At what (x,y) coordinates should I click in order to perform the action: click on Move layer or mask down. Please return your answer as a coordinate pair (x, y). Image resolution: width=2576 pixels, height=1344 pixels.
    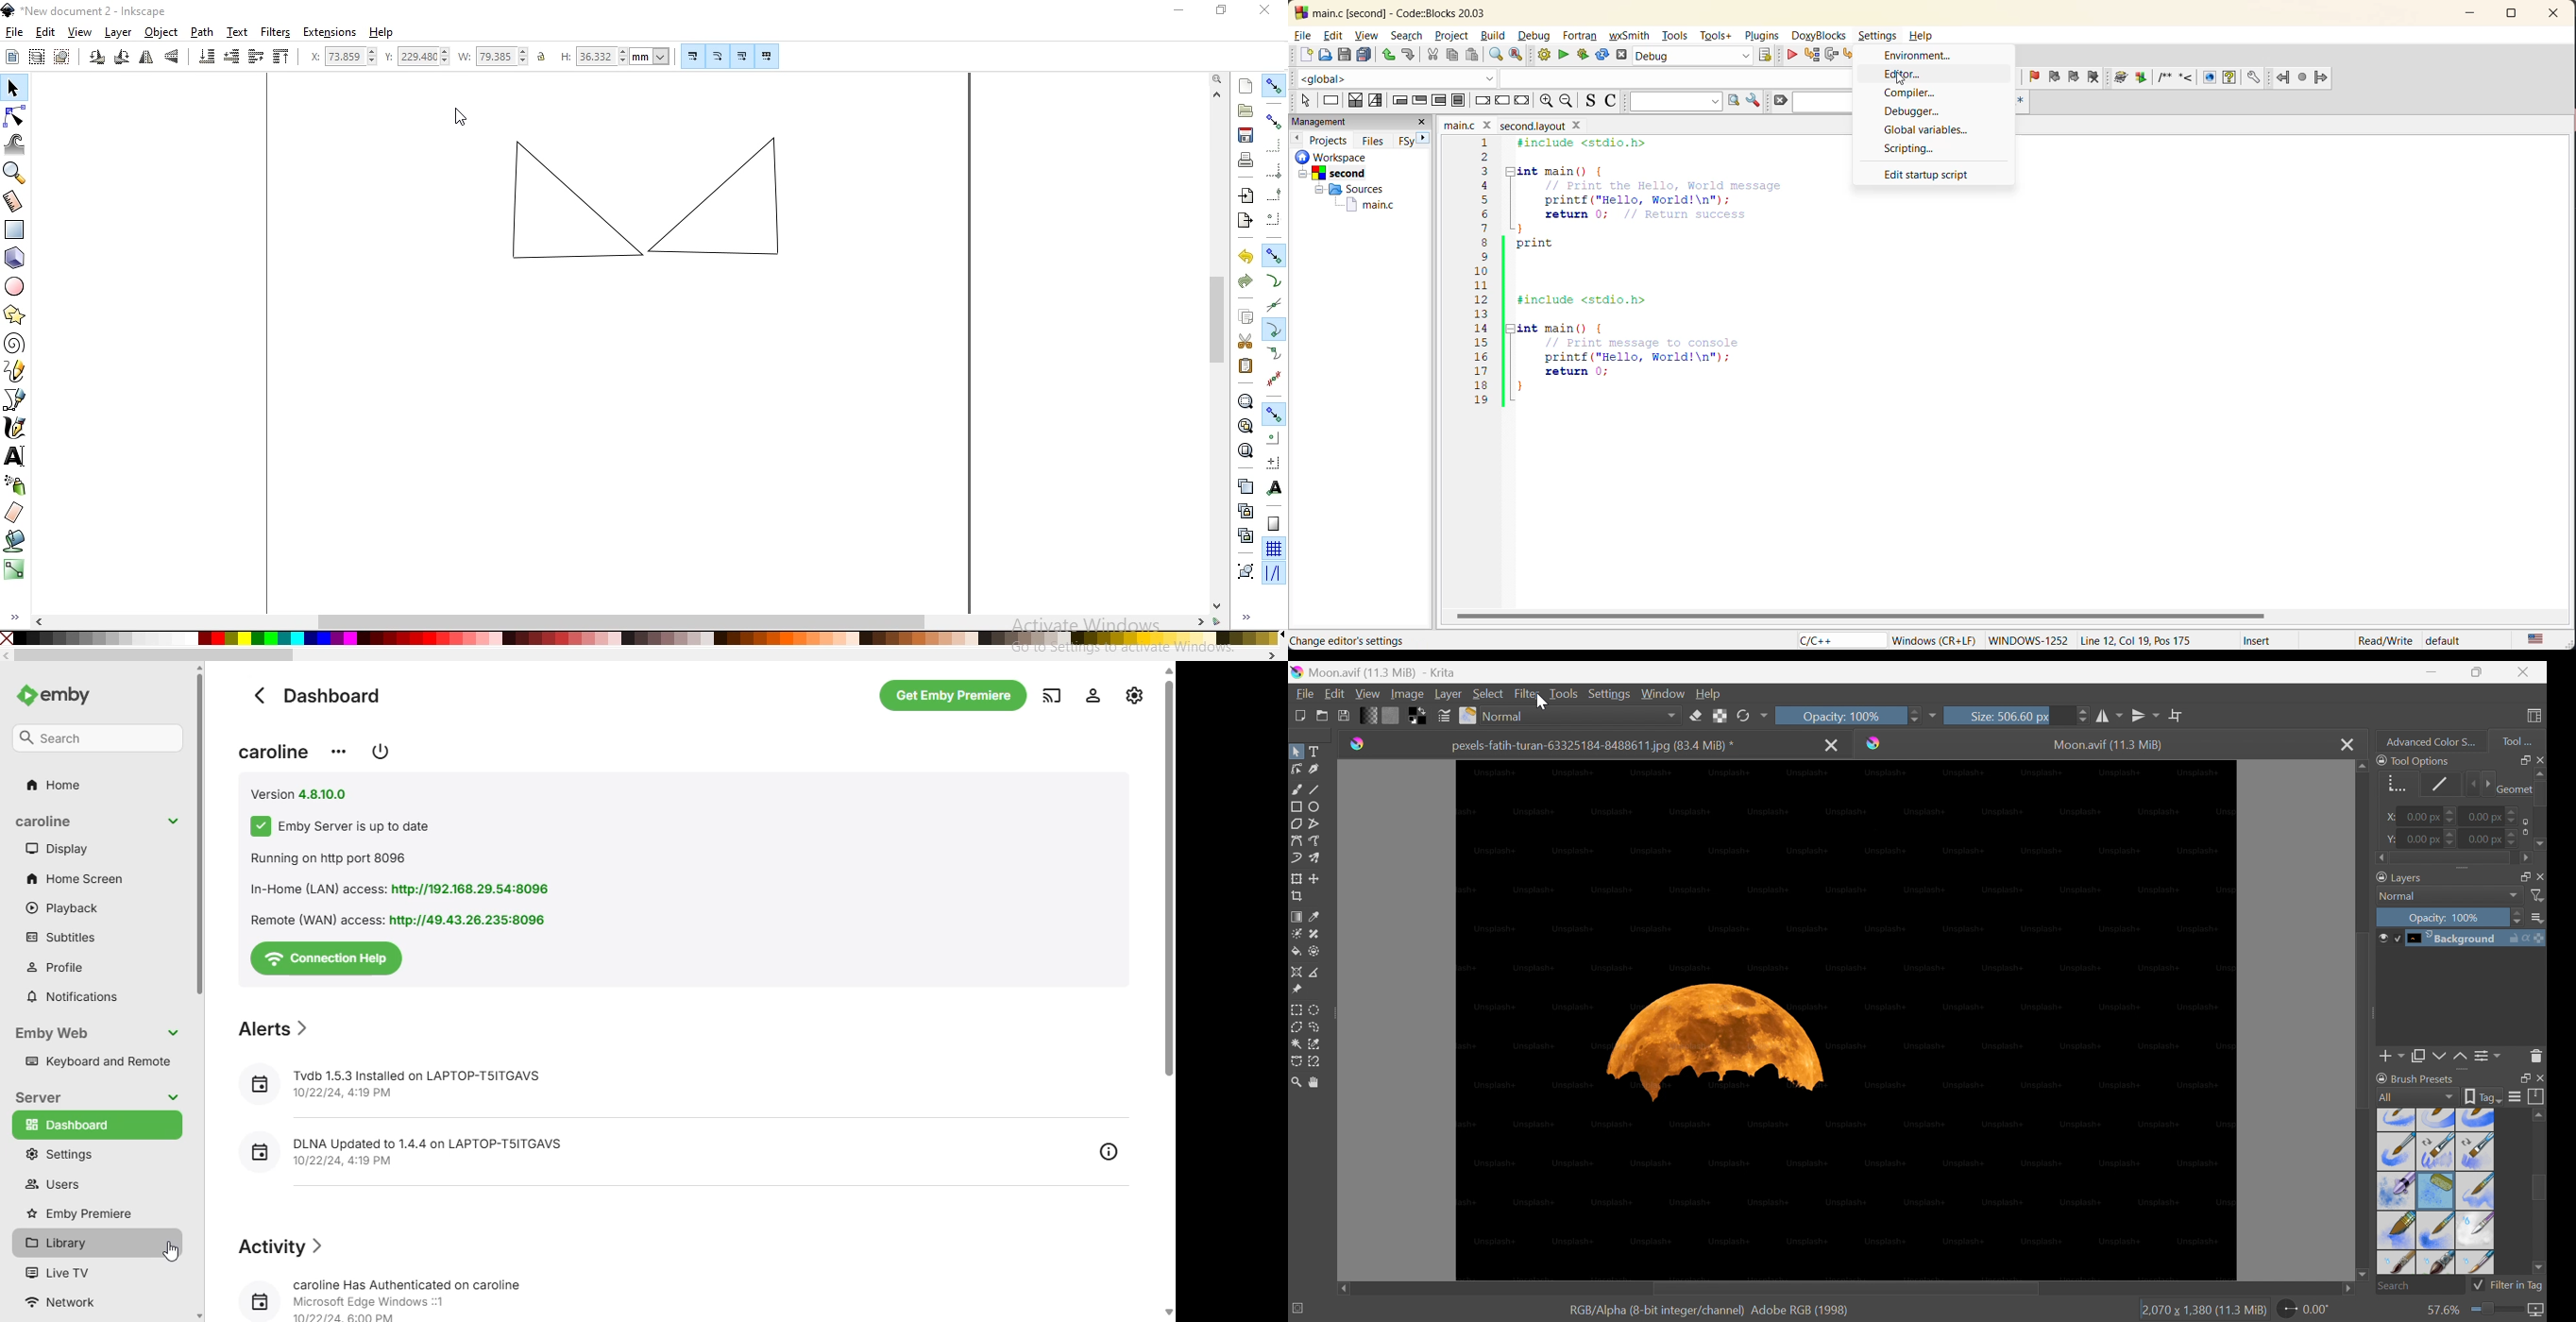
    Looking at the image, I should click on (2439, 1057).